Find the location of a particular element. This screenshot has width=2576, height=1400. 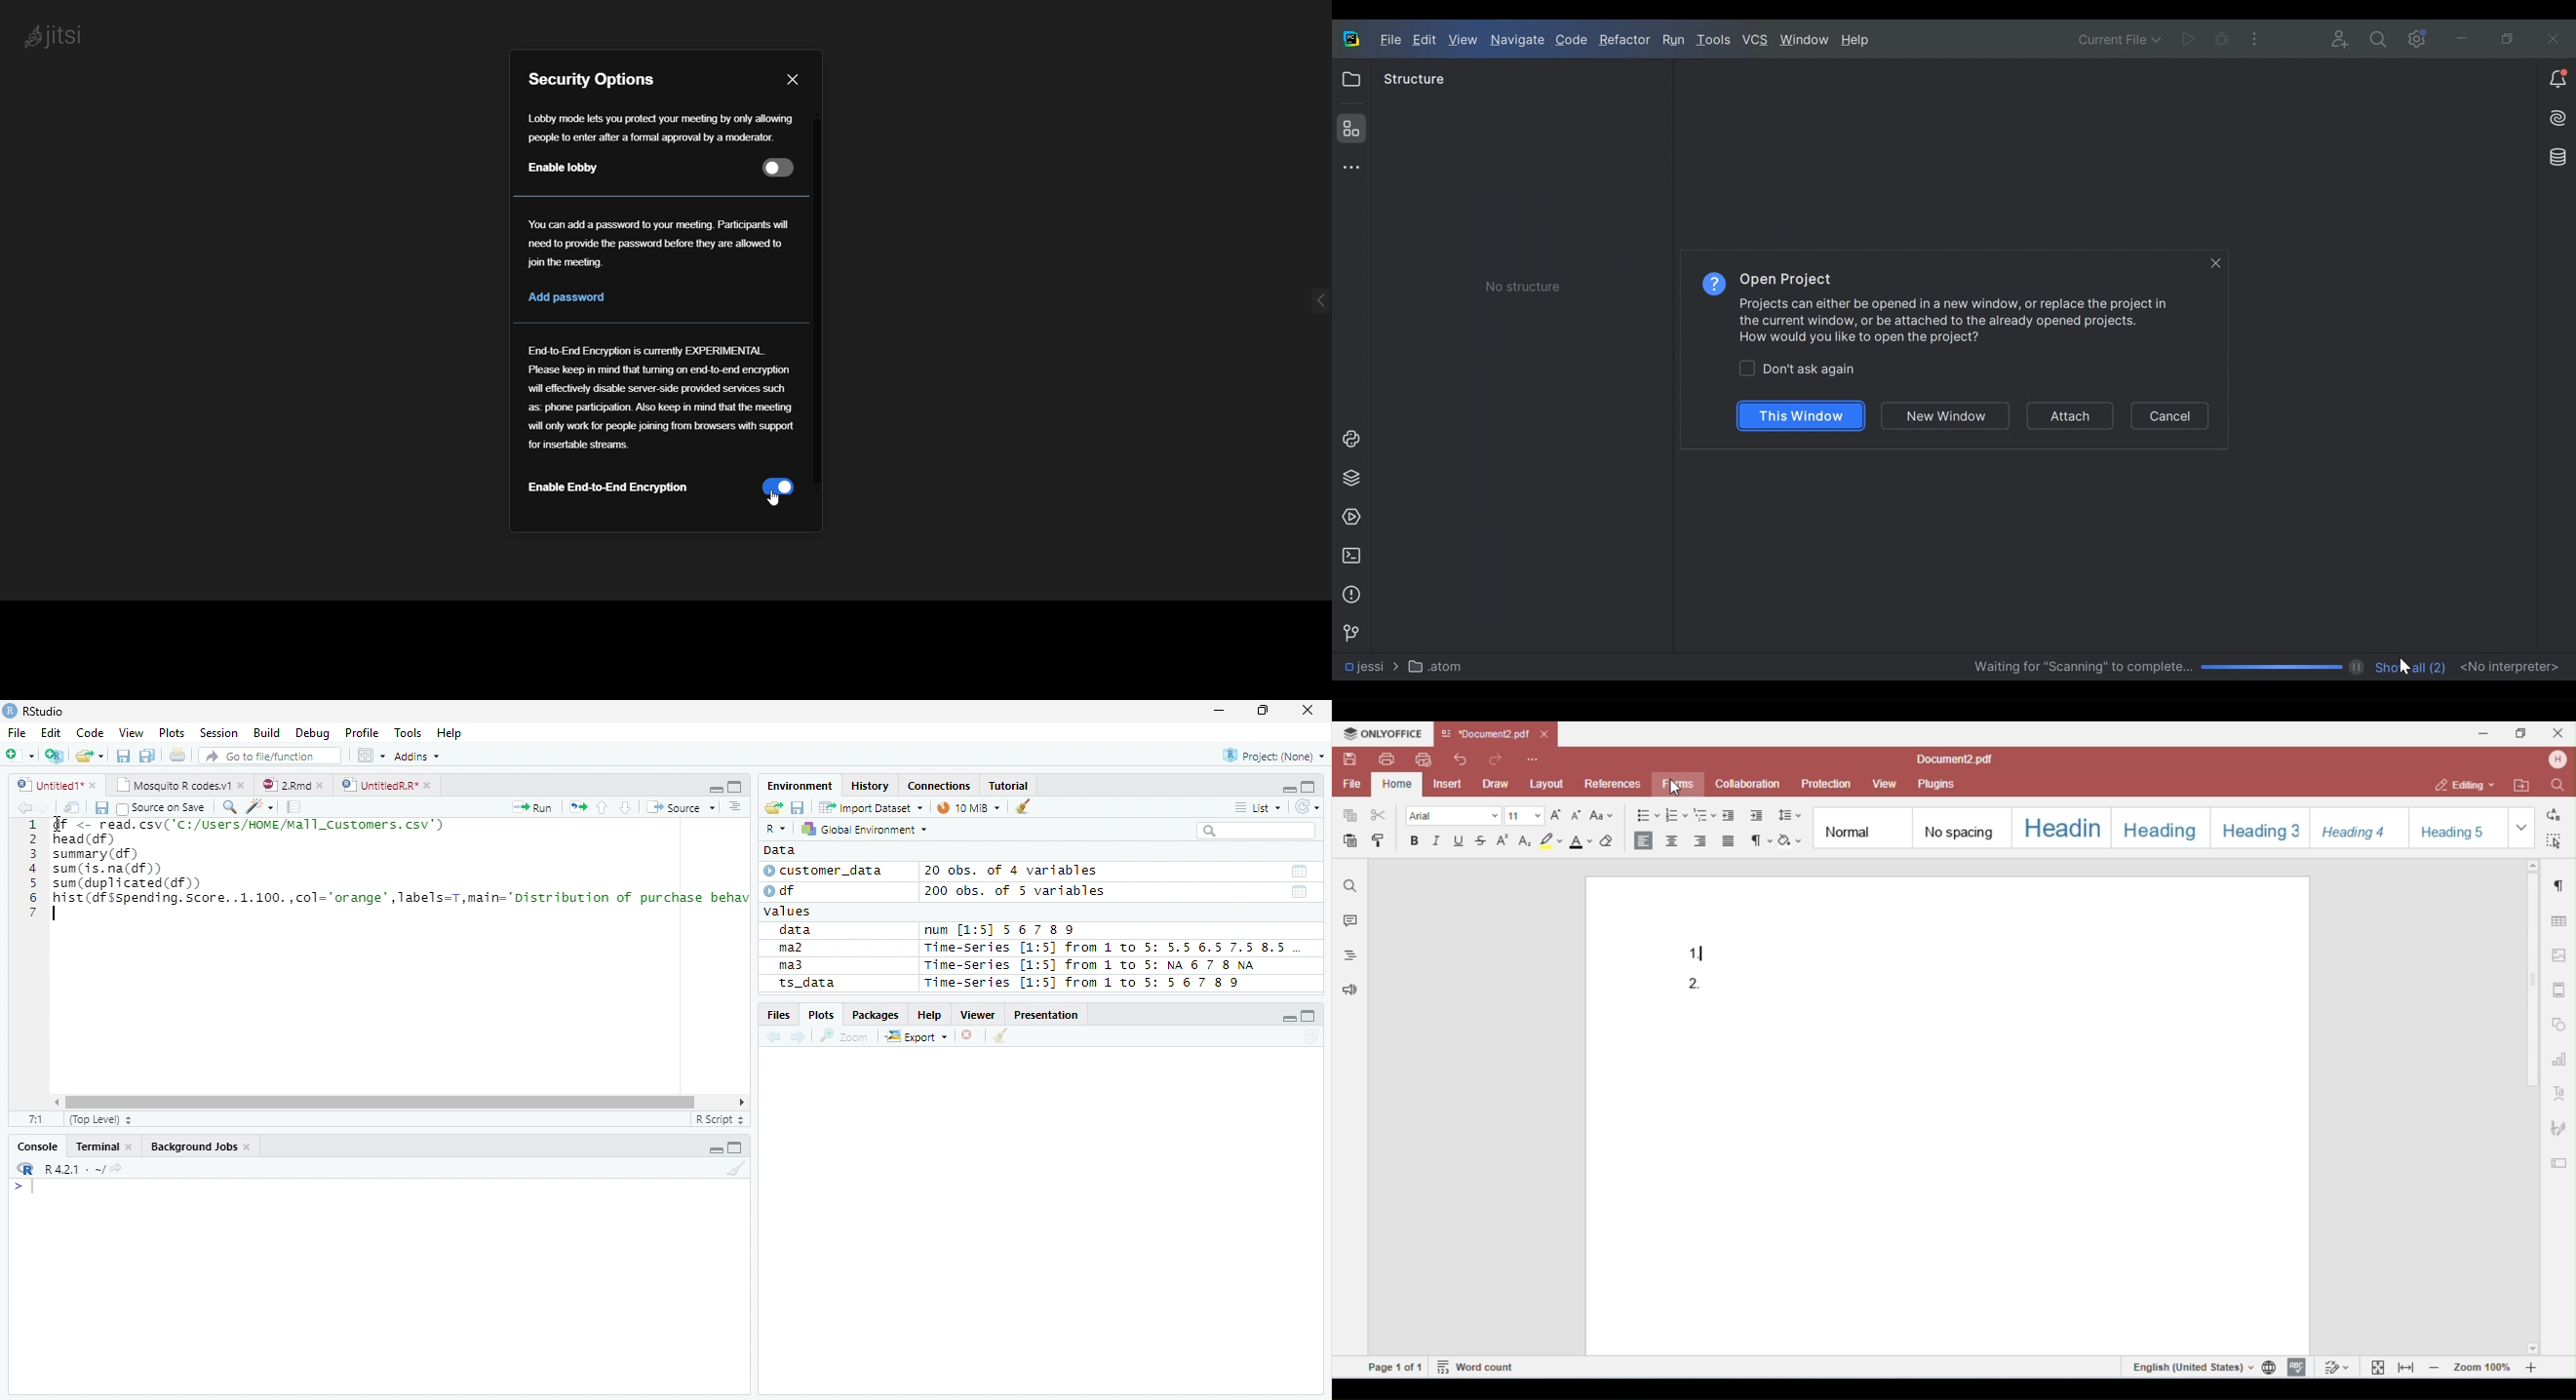

Create Project is located at coordinates (56, 756).